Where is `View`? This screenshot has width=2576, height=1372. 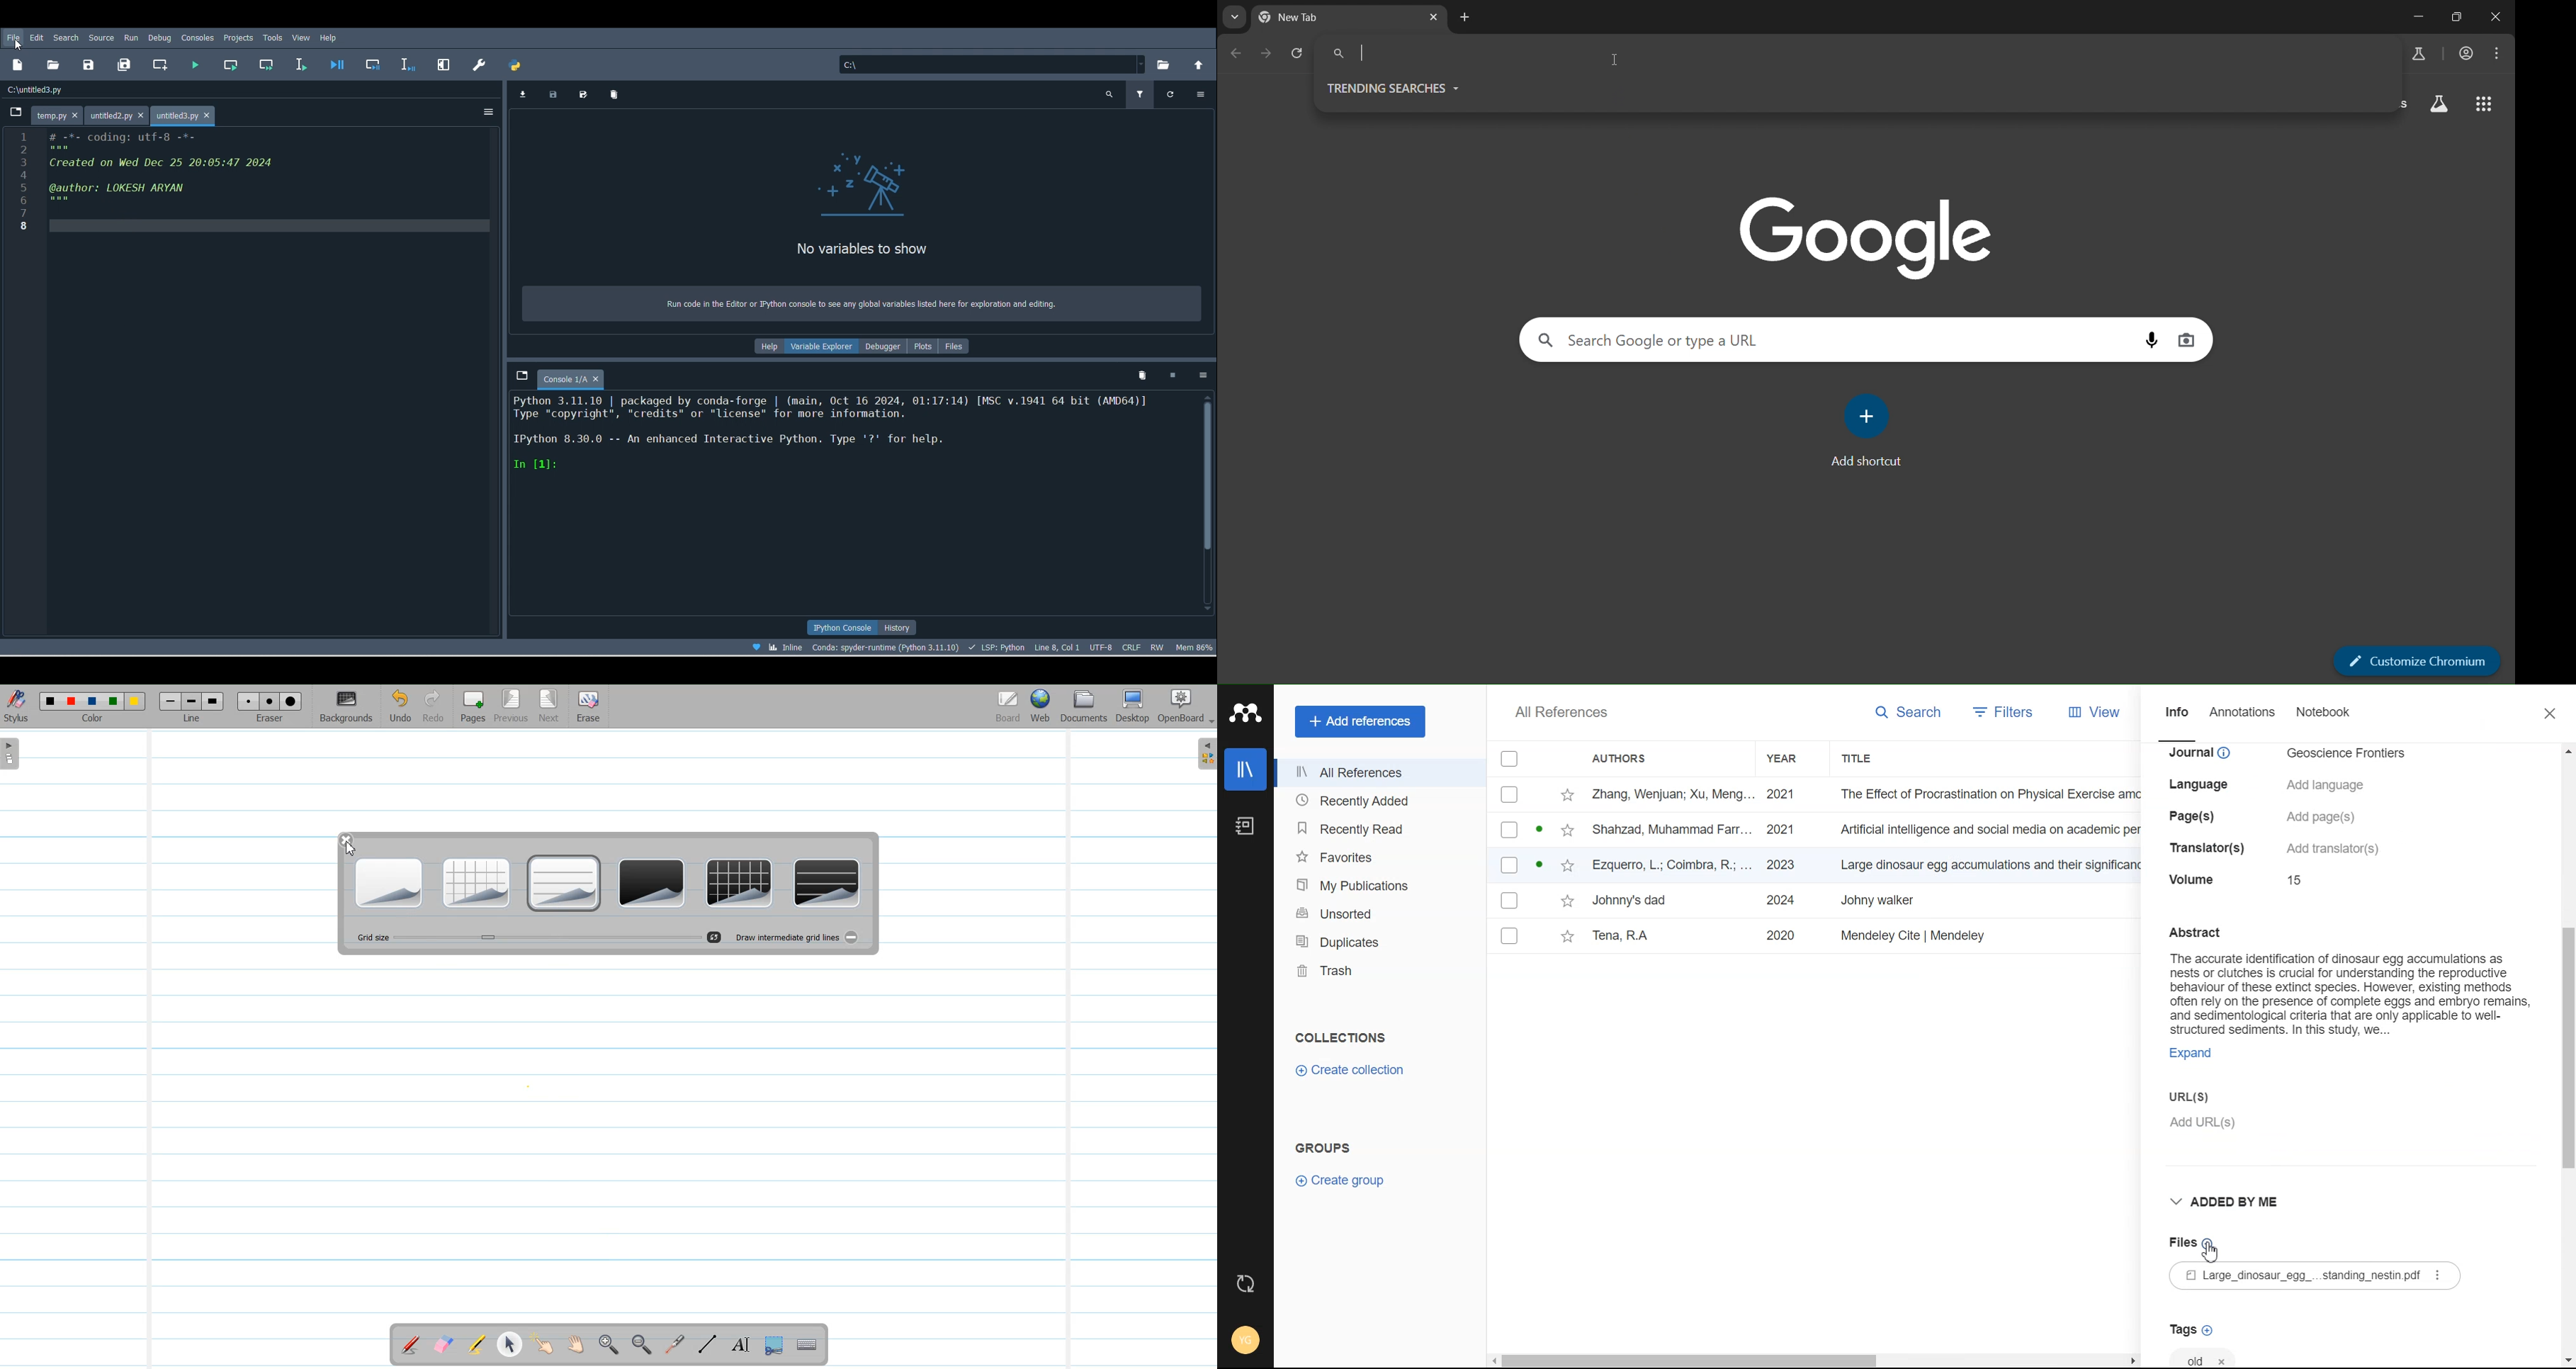
View is located at coordinates (301, 37).